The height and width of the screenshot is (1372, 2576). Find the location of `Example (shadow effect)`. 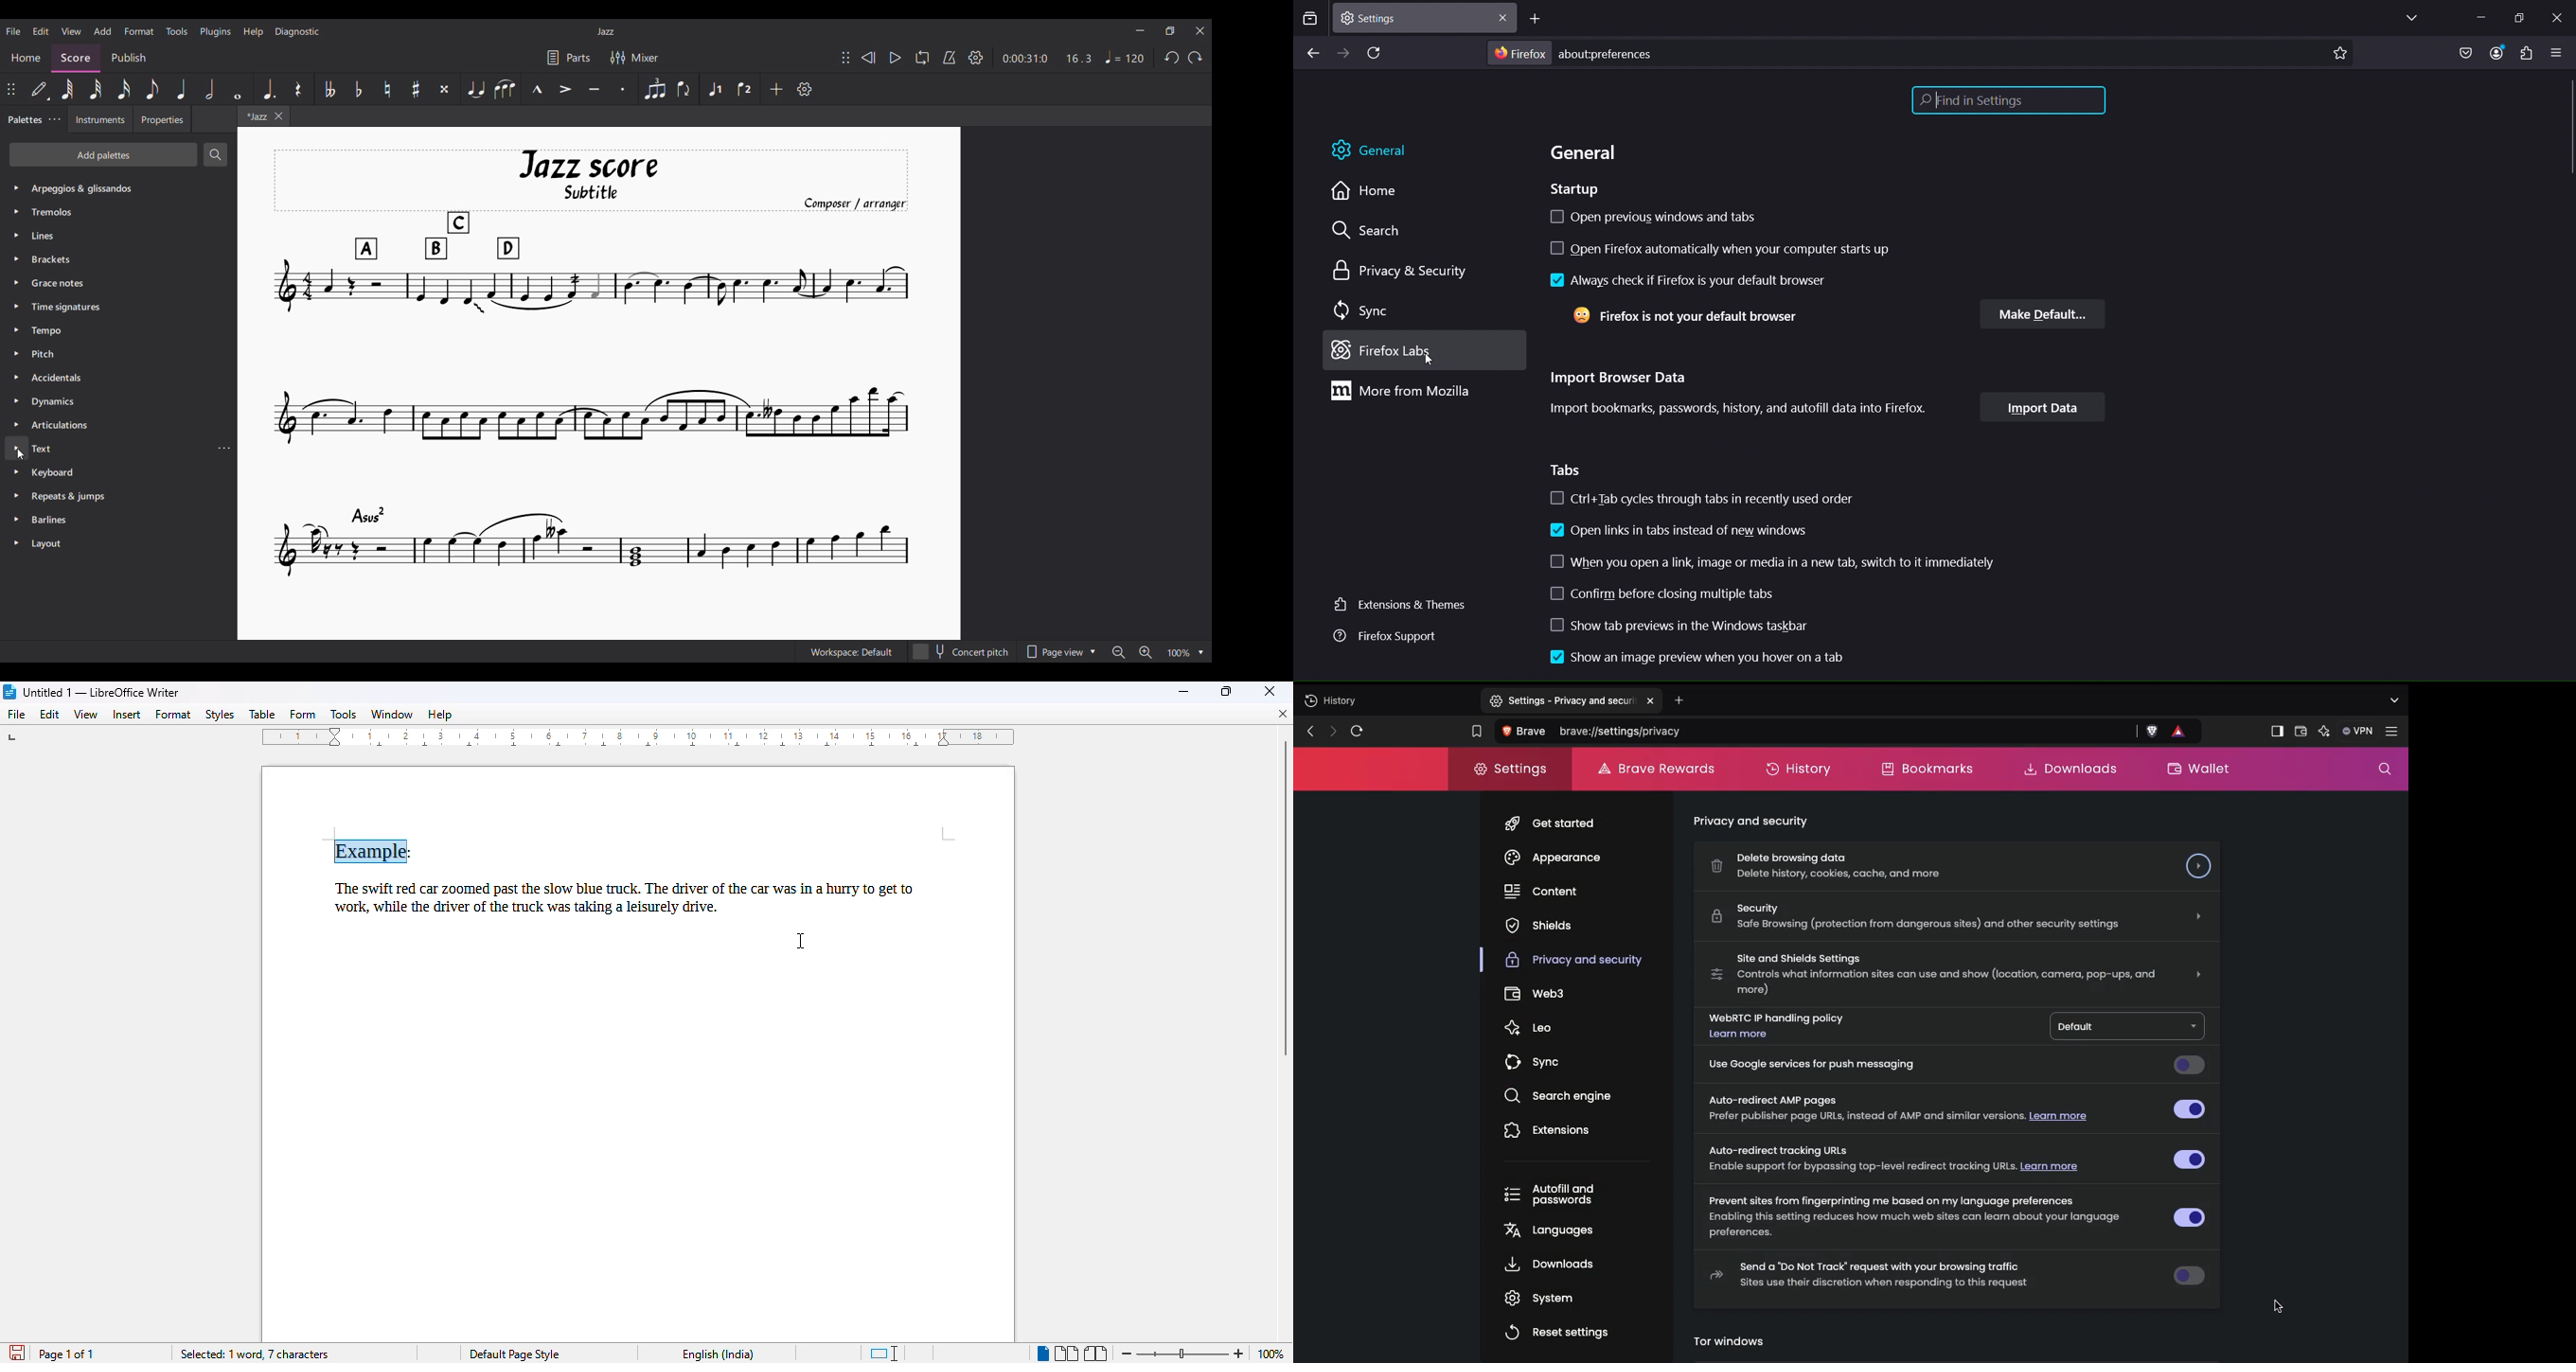

Example (shadow effect) is located at coordinates (381, 851).